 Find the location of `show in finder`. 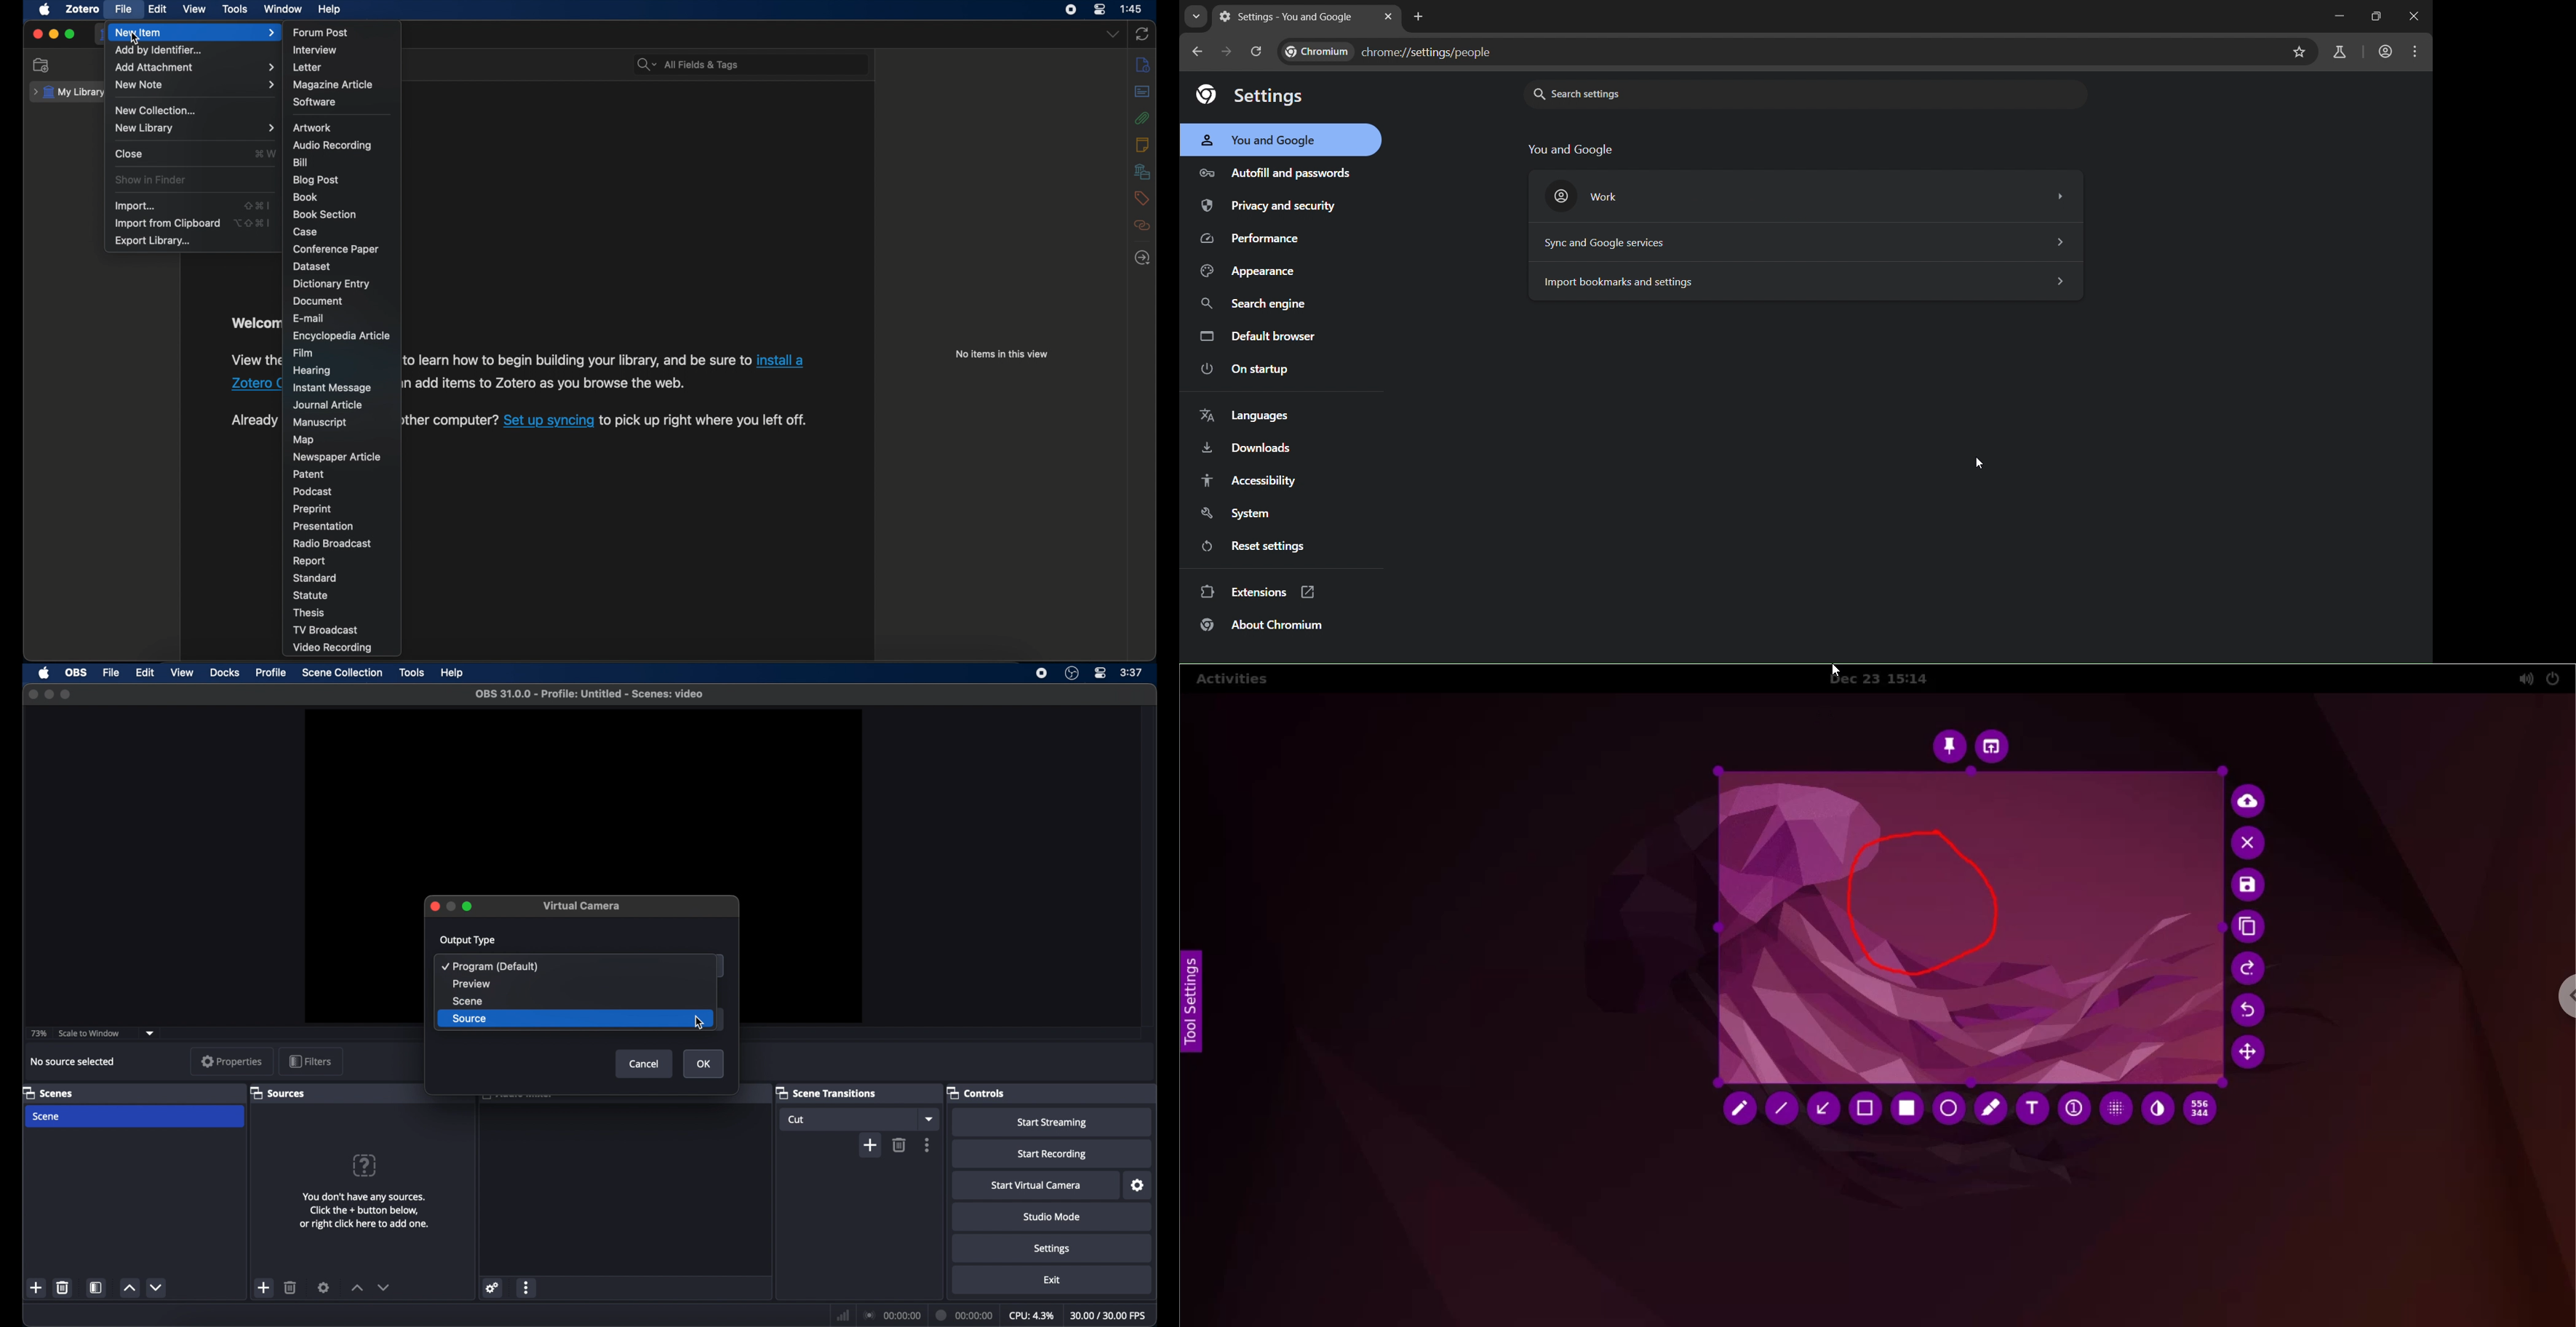

show in finder is located at coordinates (152, 180).